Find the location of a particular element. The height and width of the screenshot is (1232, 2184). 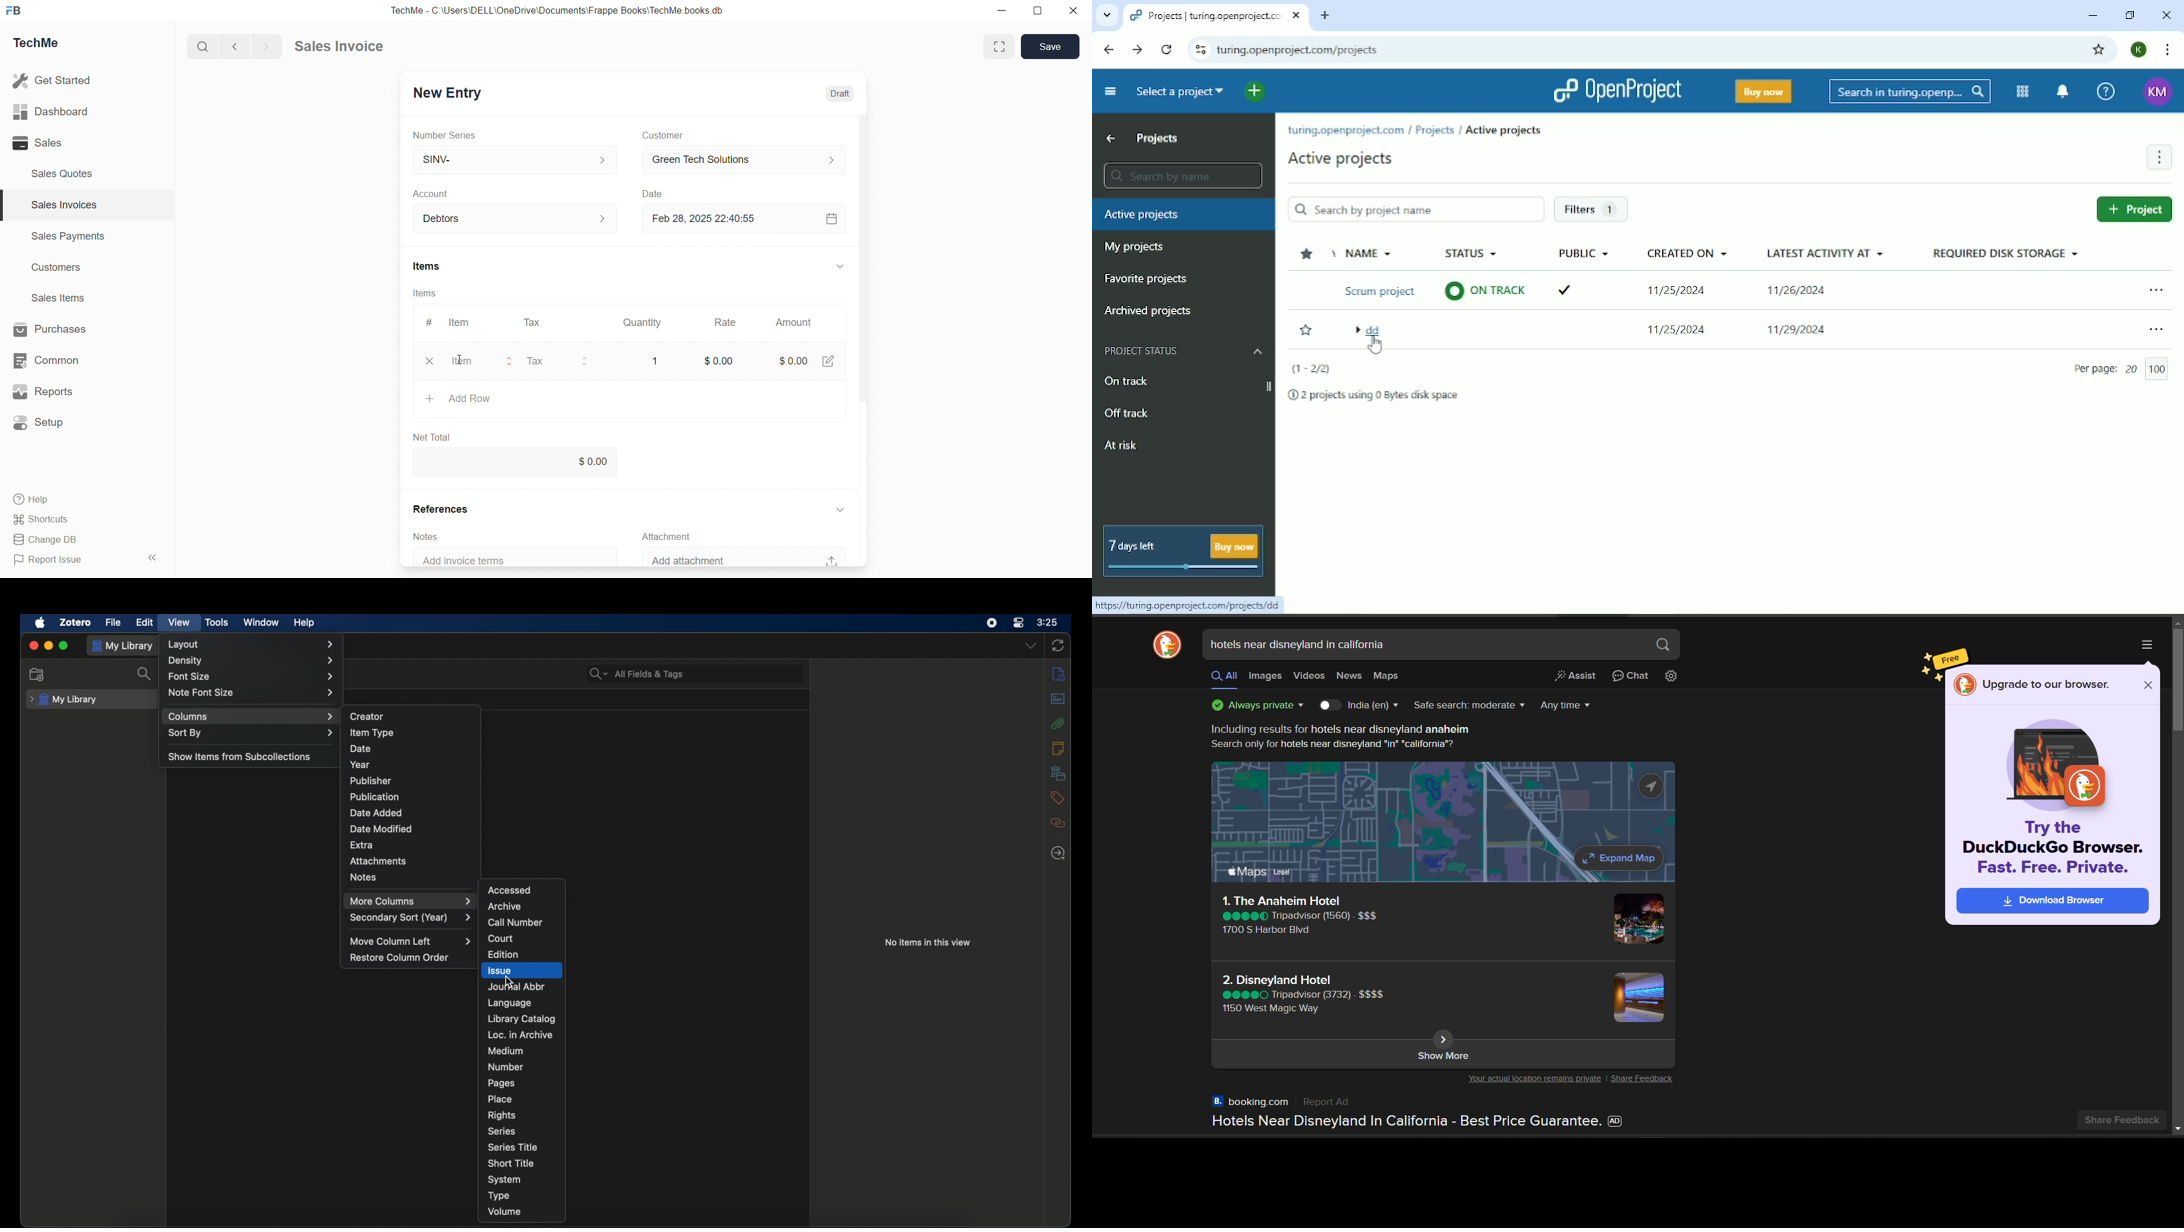

close is located at coordinates (429, 362).